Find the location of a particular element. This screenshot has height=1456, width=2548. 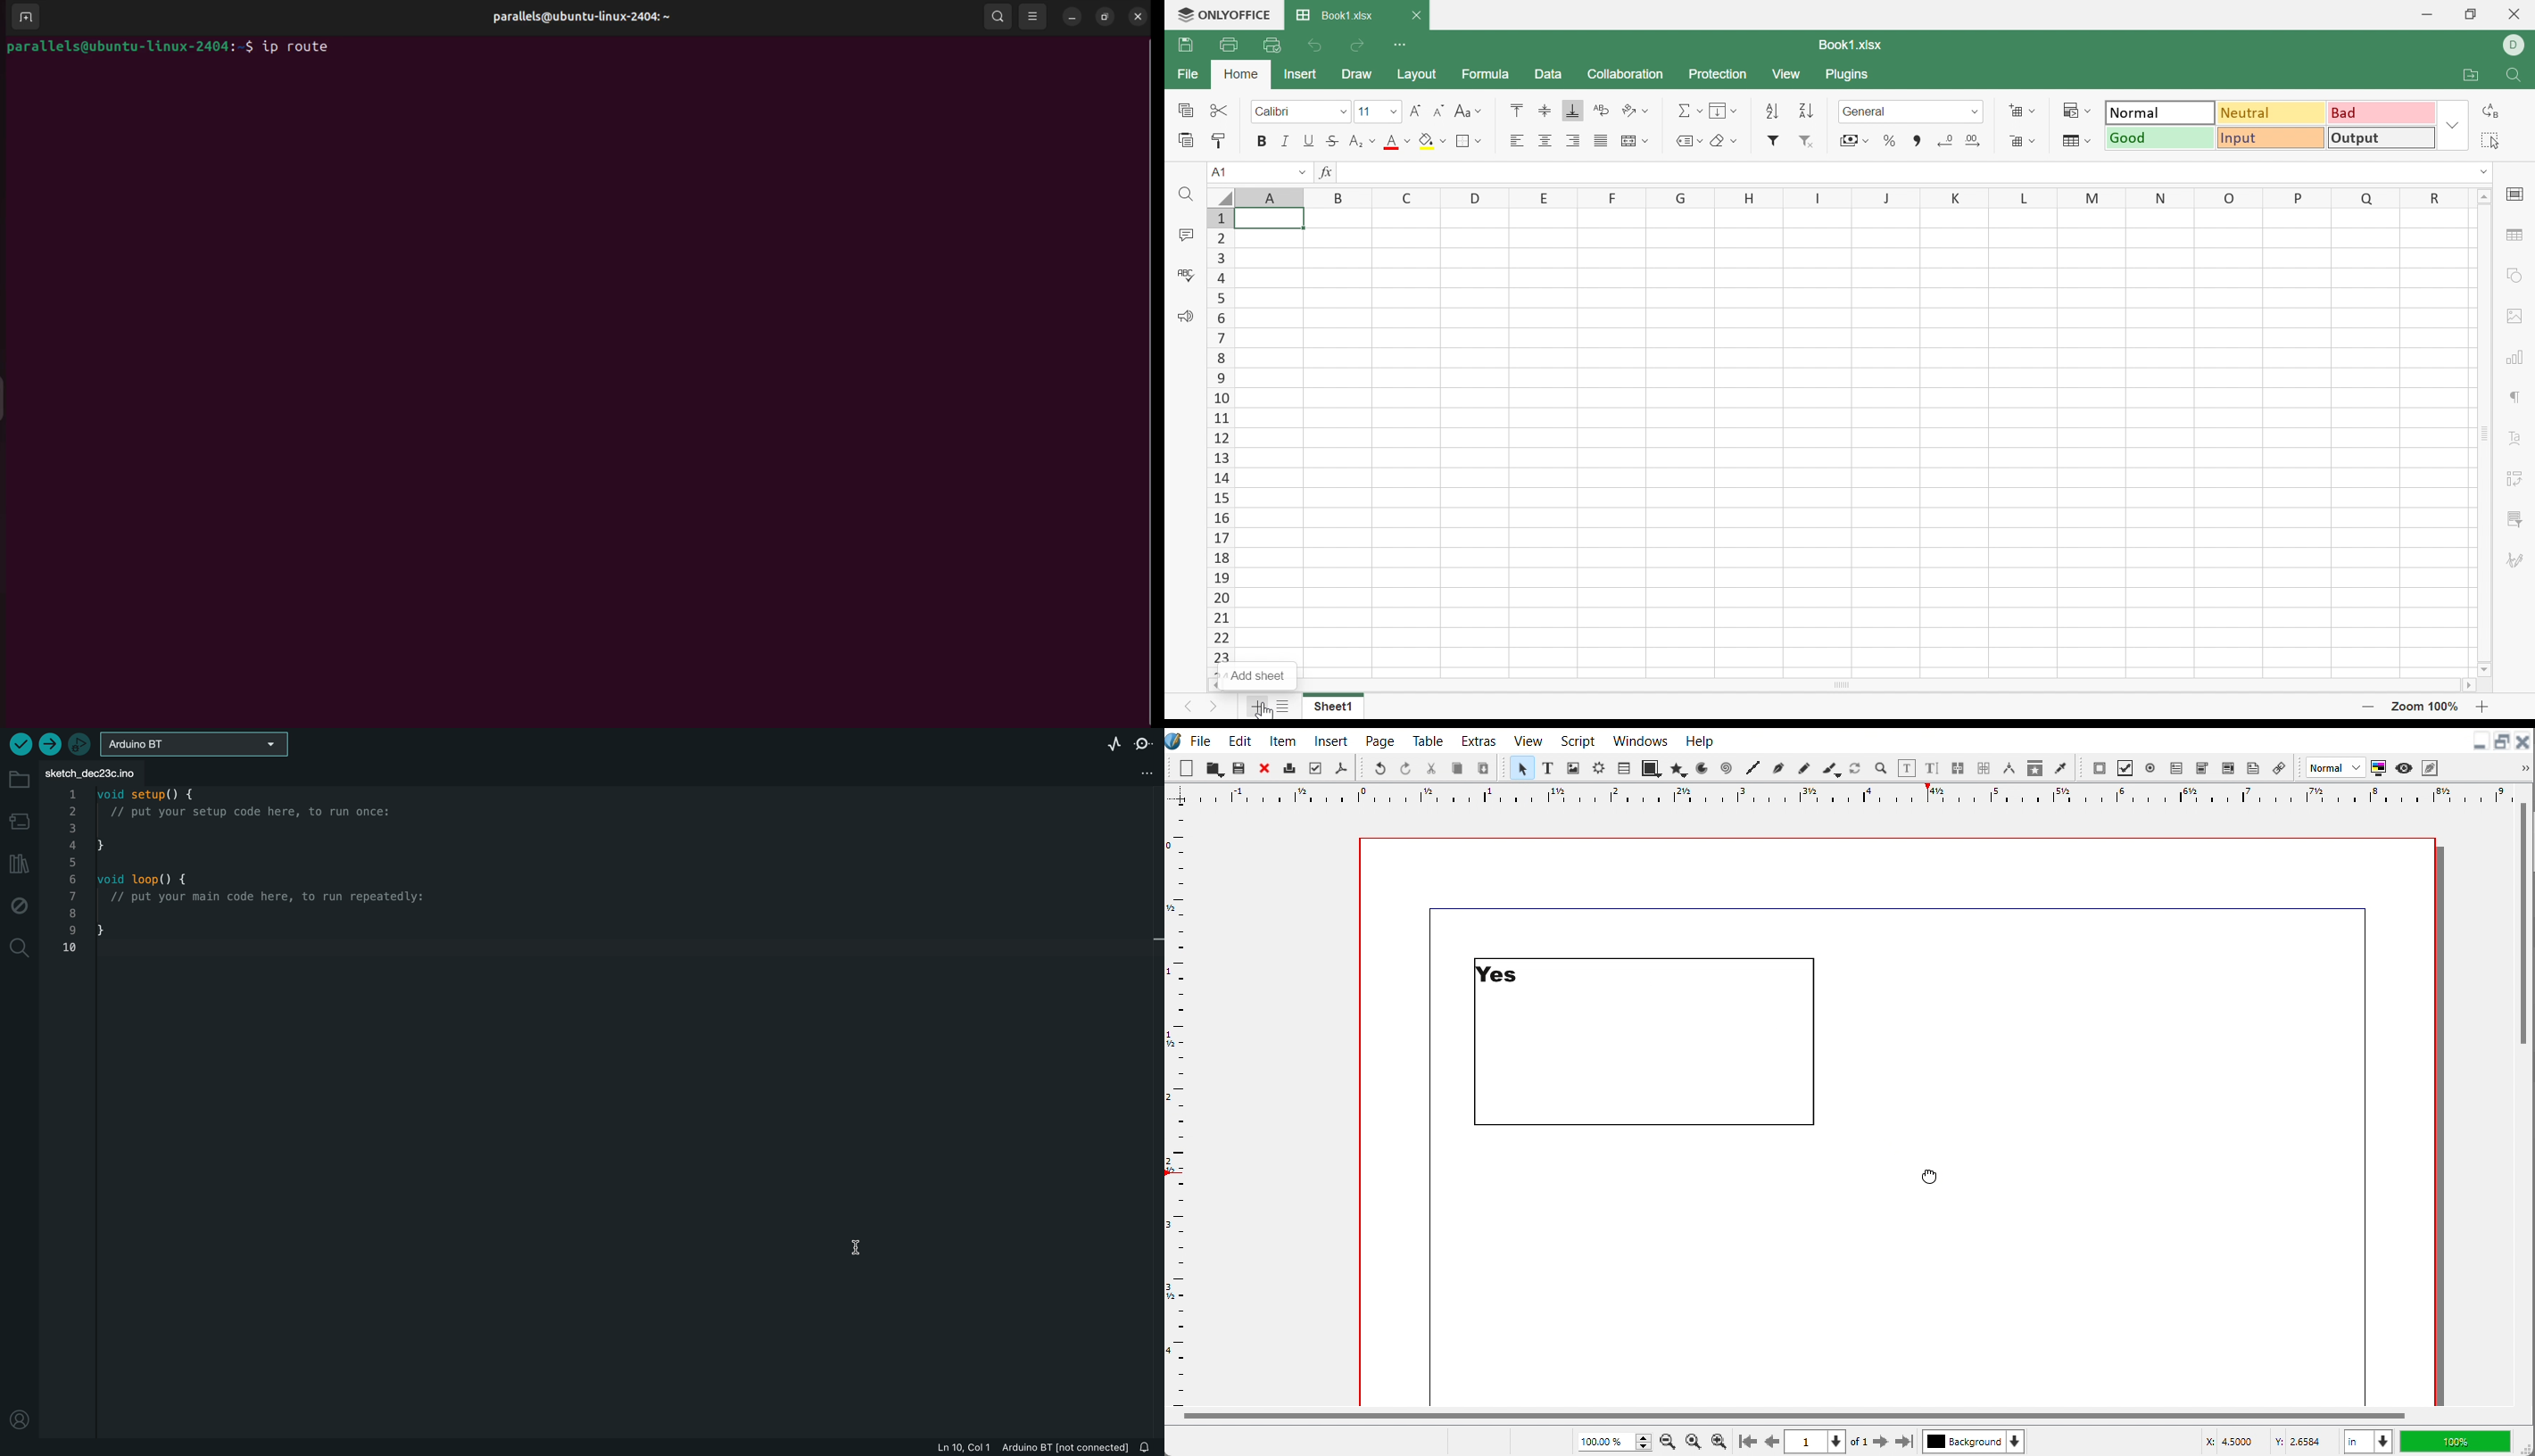

Select item is located at coordinates (1521, 767).